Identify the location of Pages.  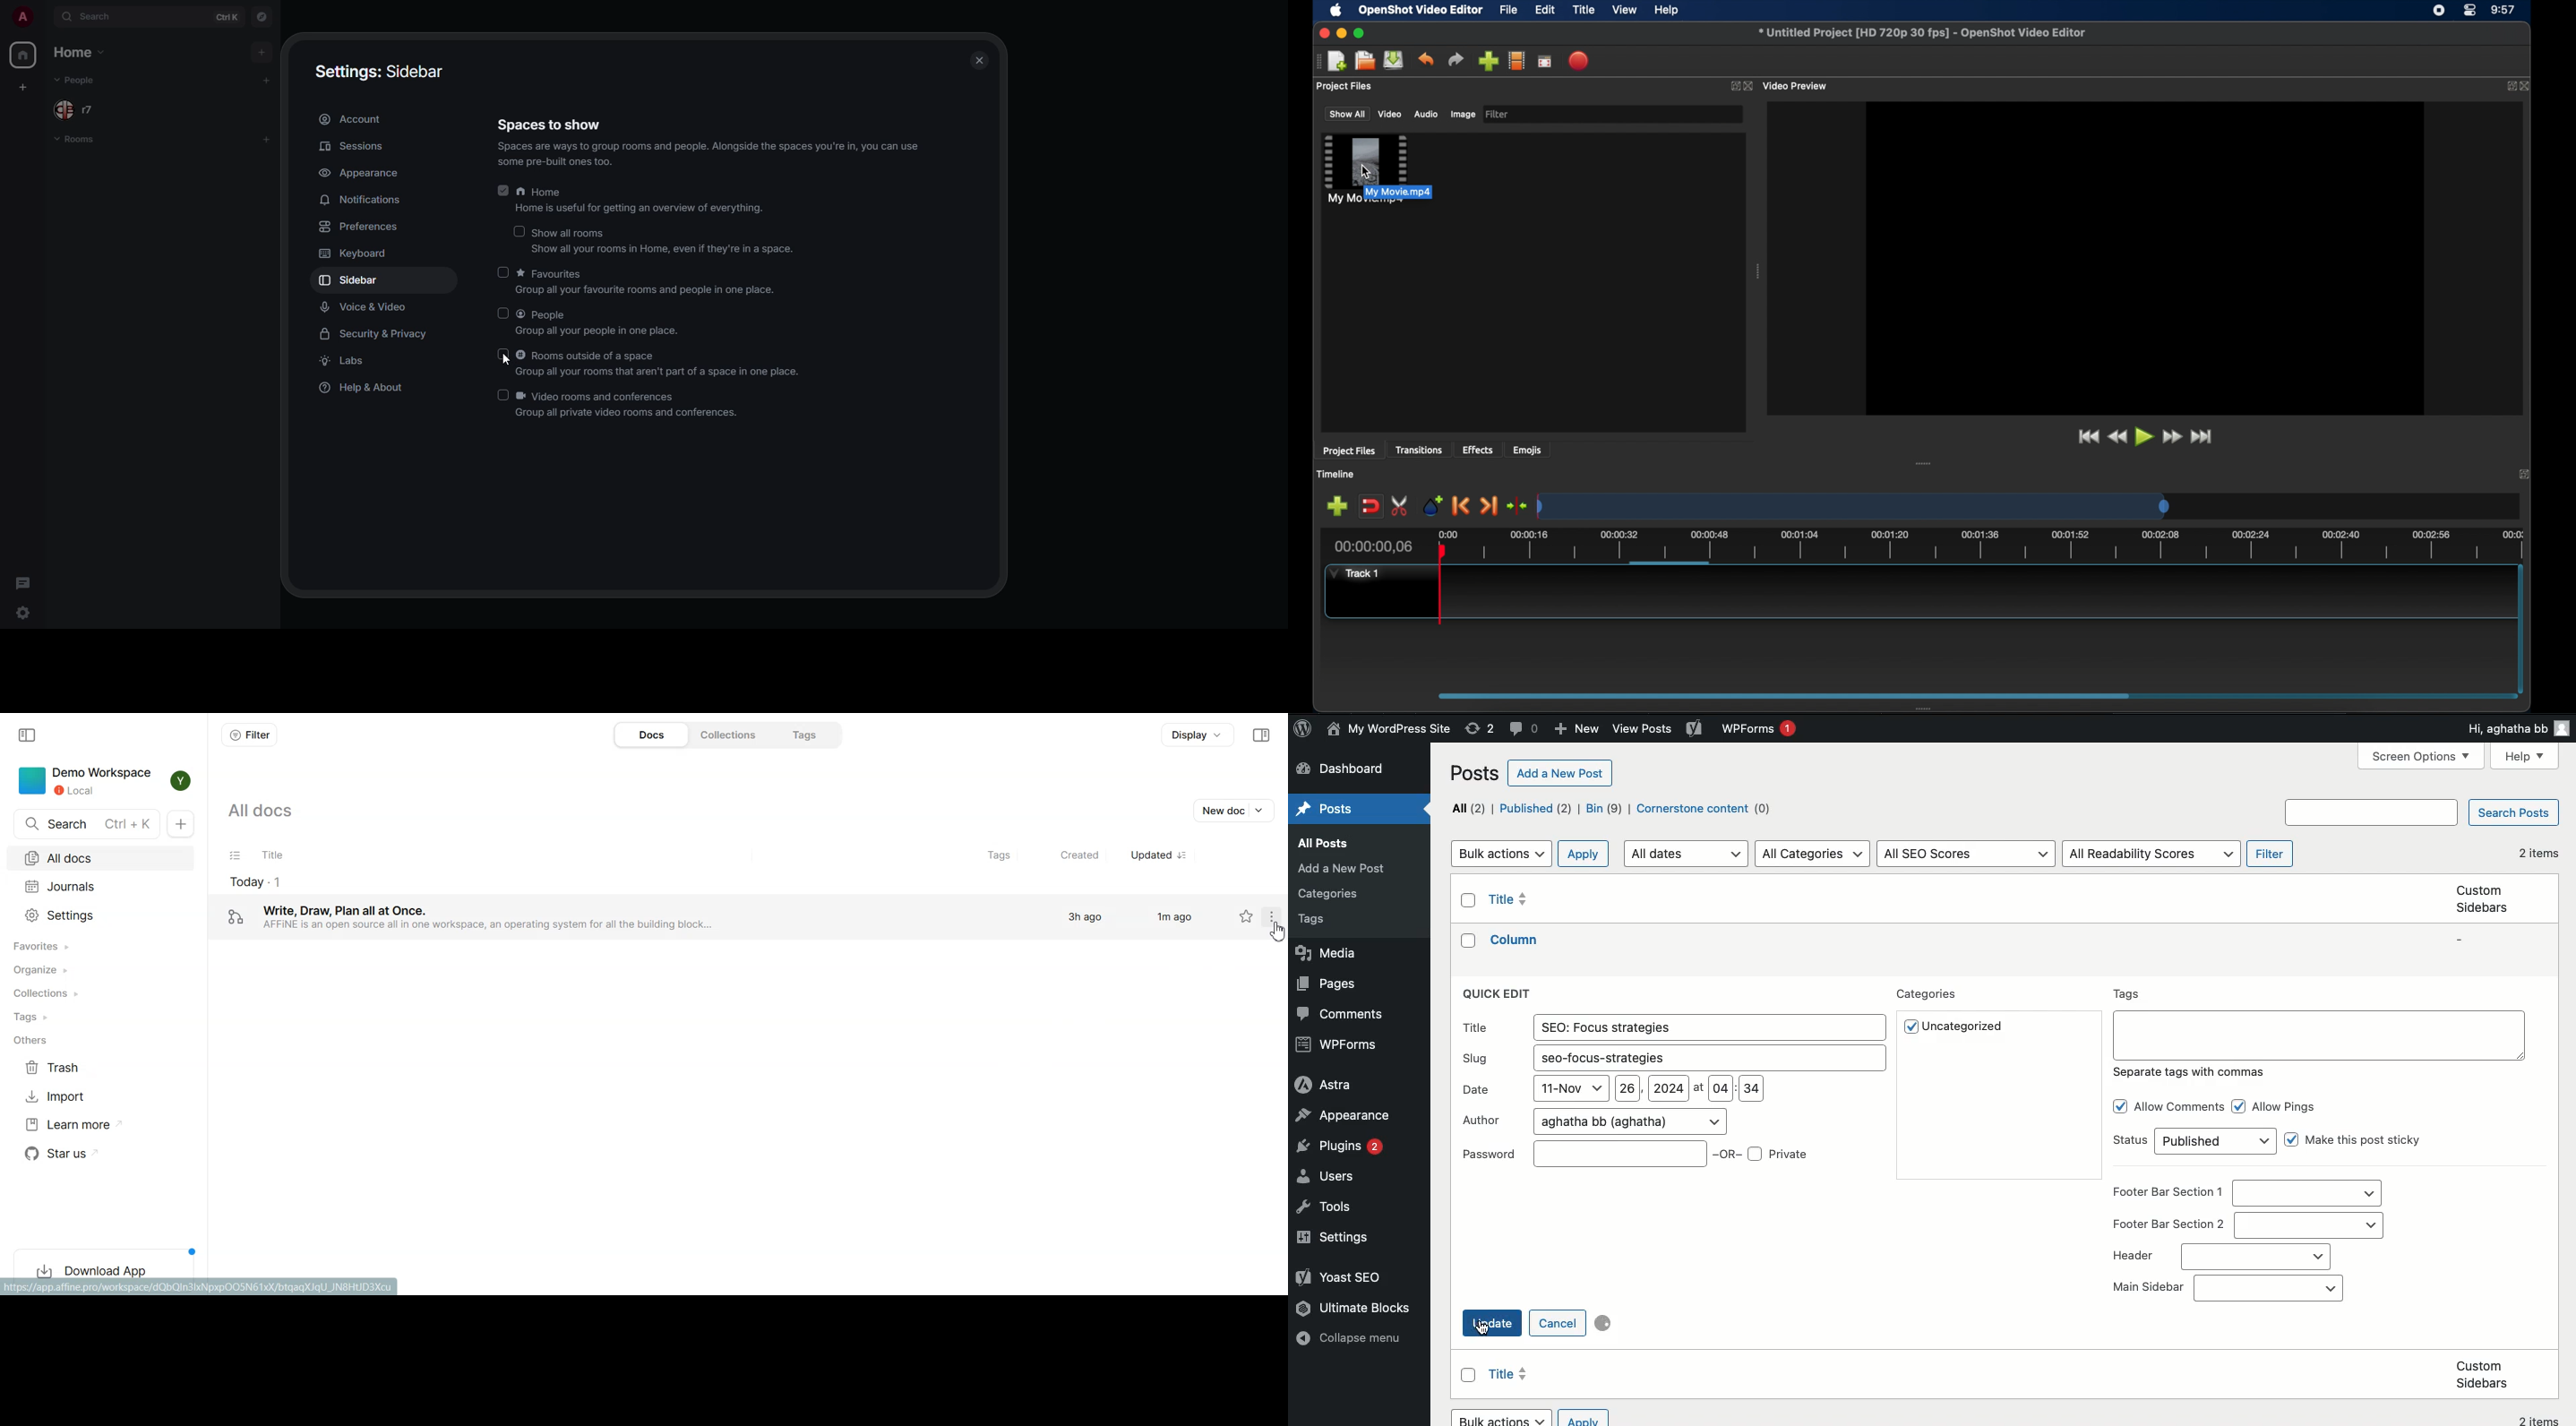
(1327, 984).